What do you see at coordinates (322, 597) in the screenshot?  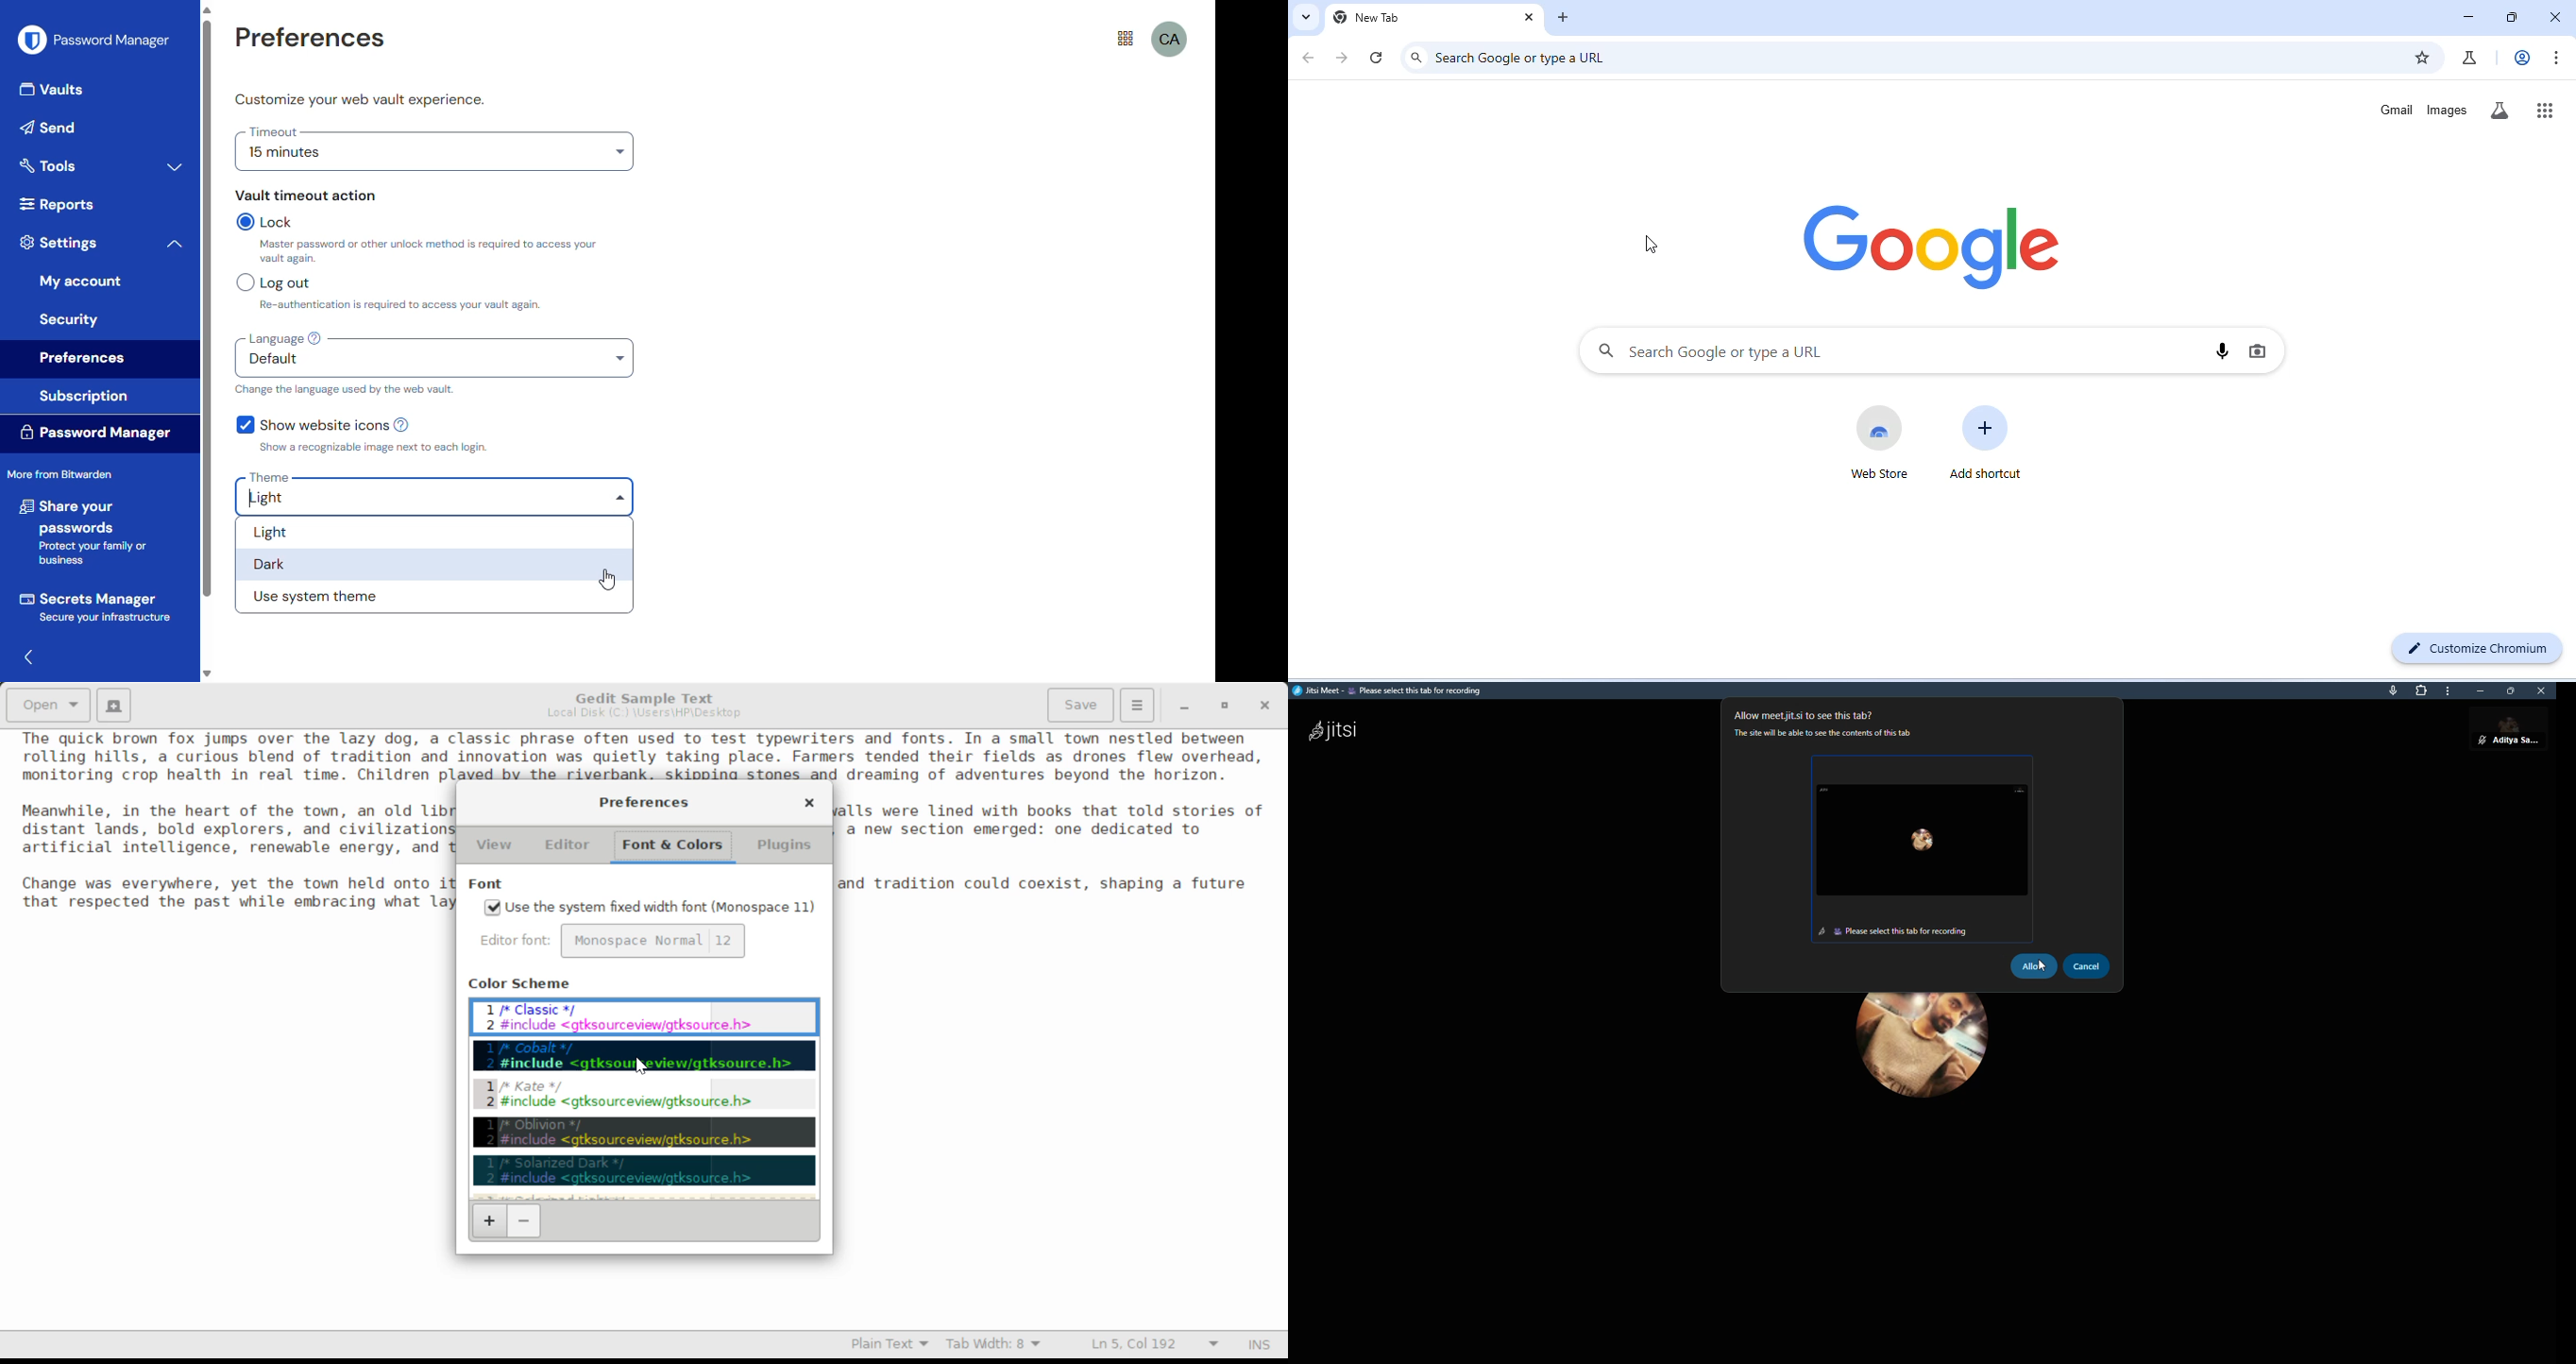 I see `Use system theme` at bounding box center [322, 597].